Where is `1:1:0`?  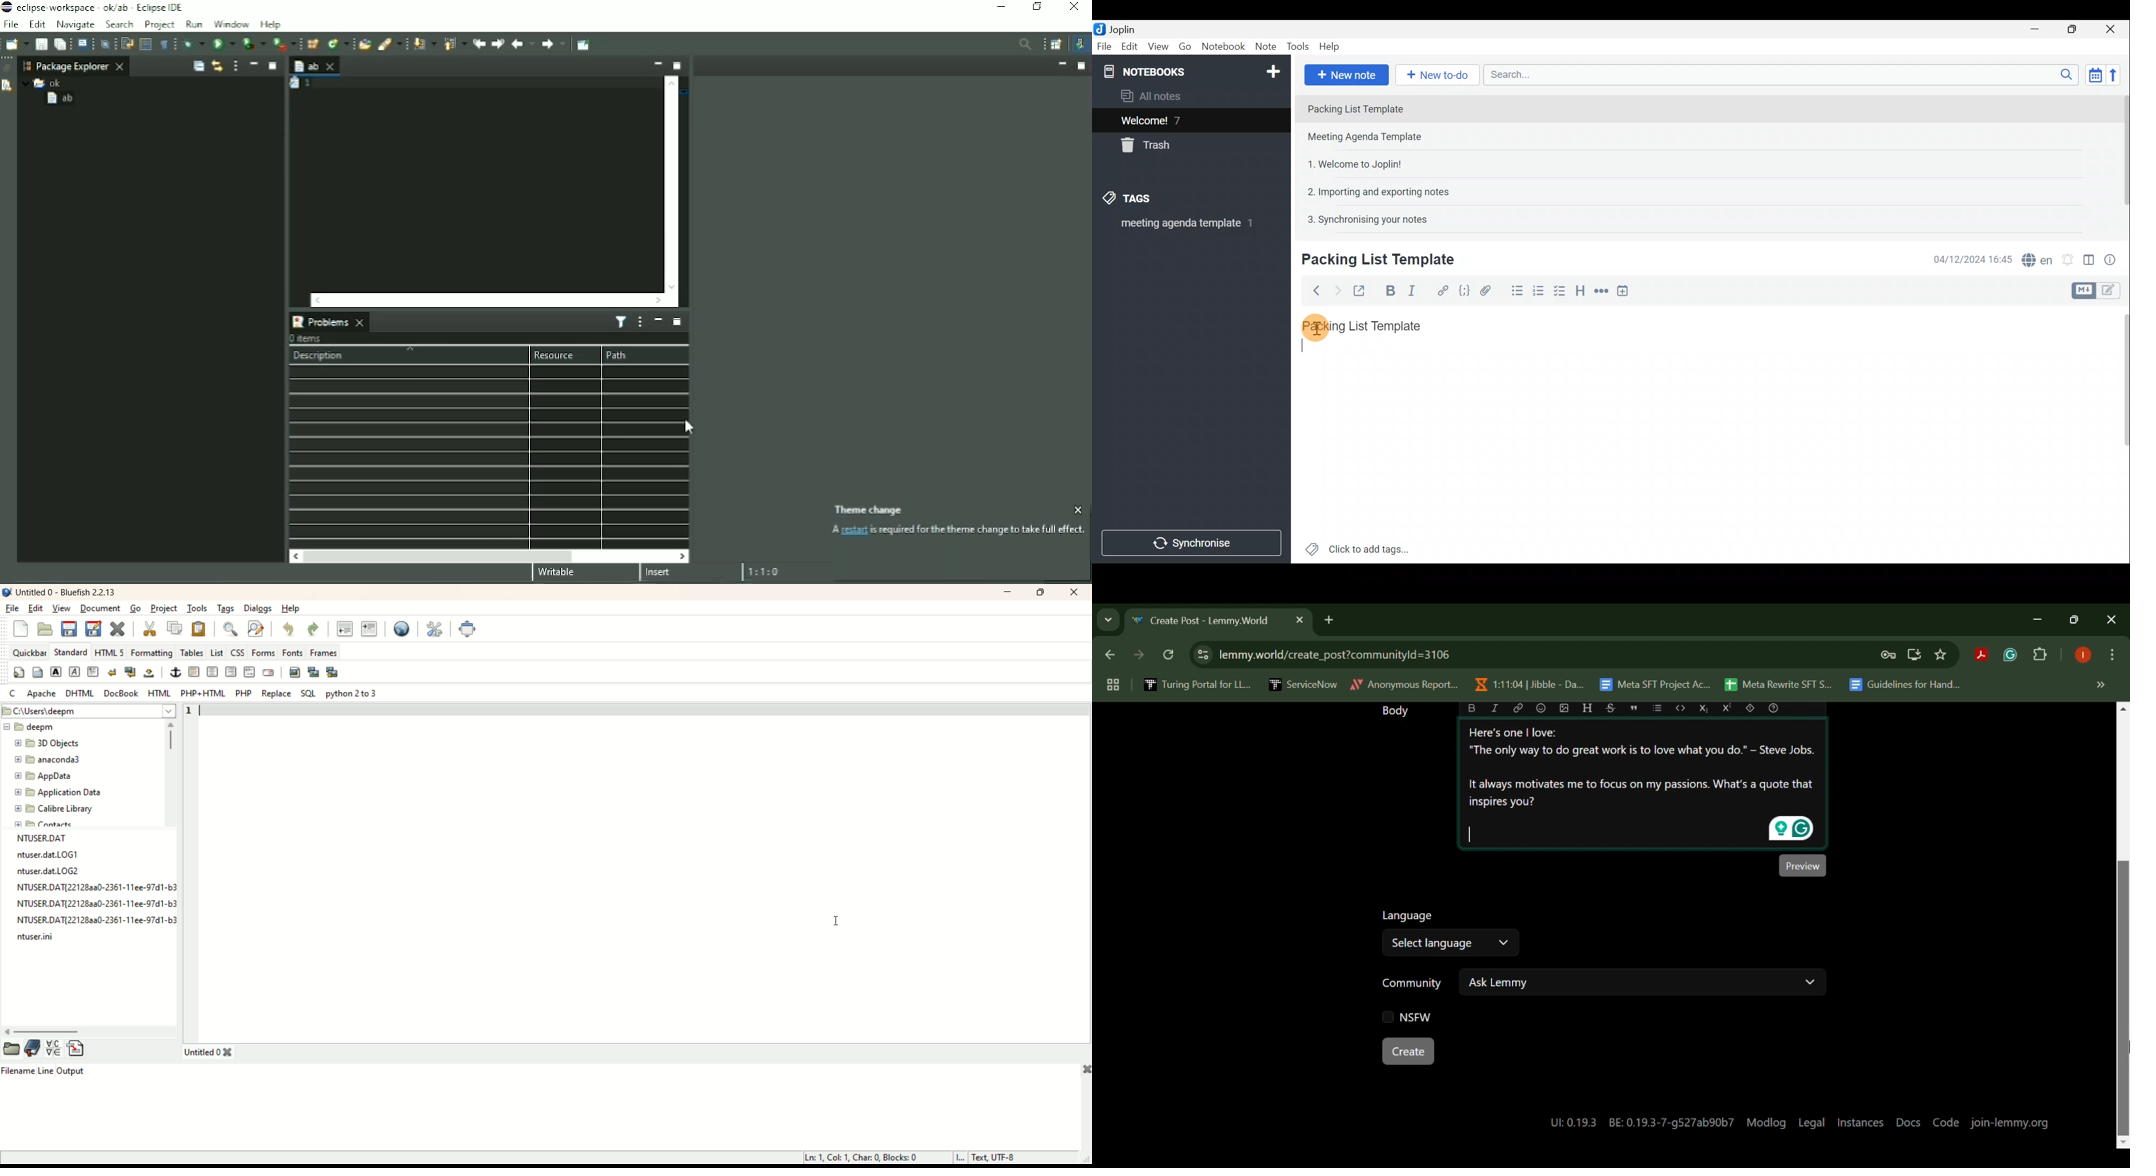
1:1:0 is located at coordinates (770, 573).